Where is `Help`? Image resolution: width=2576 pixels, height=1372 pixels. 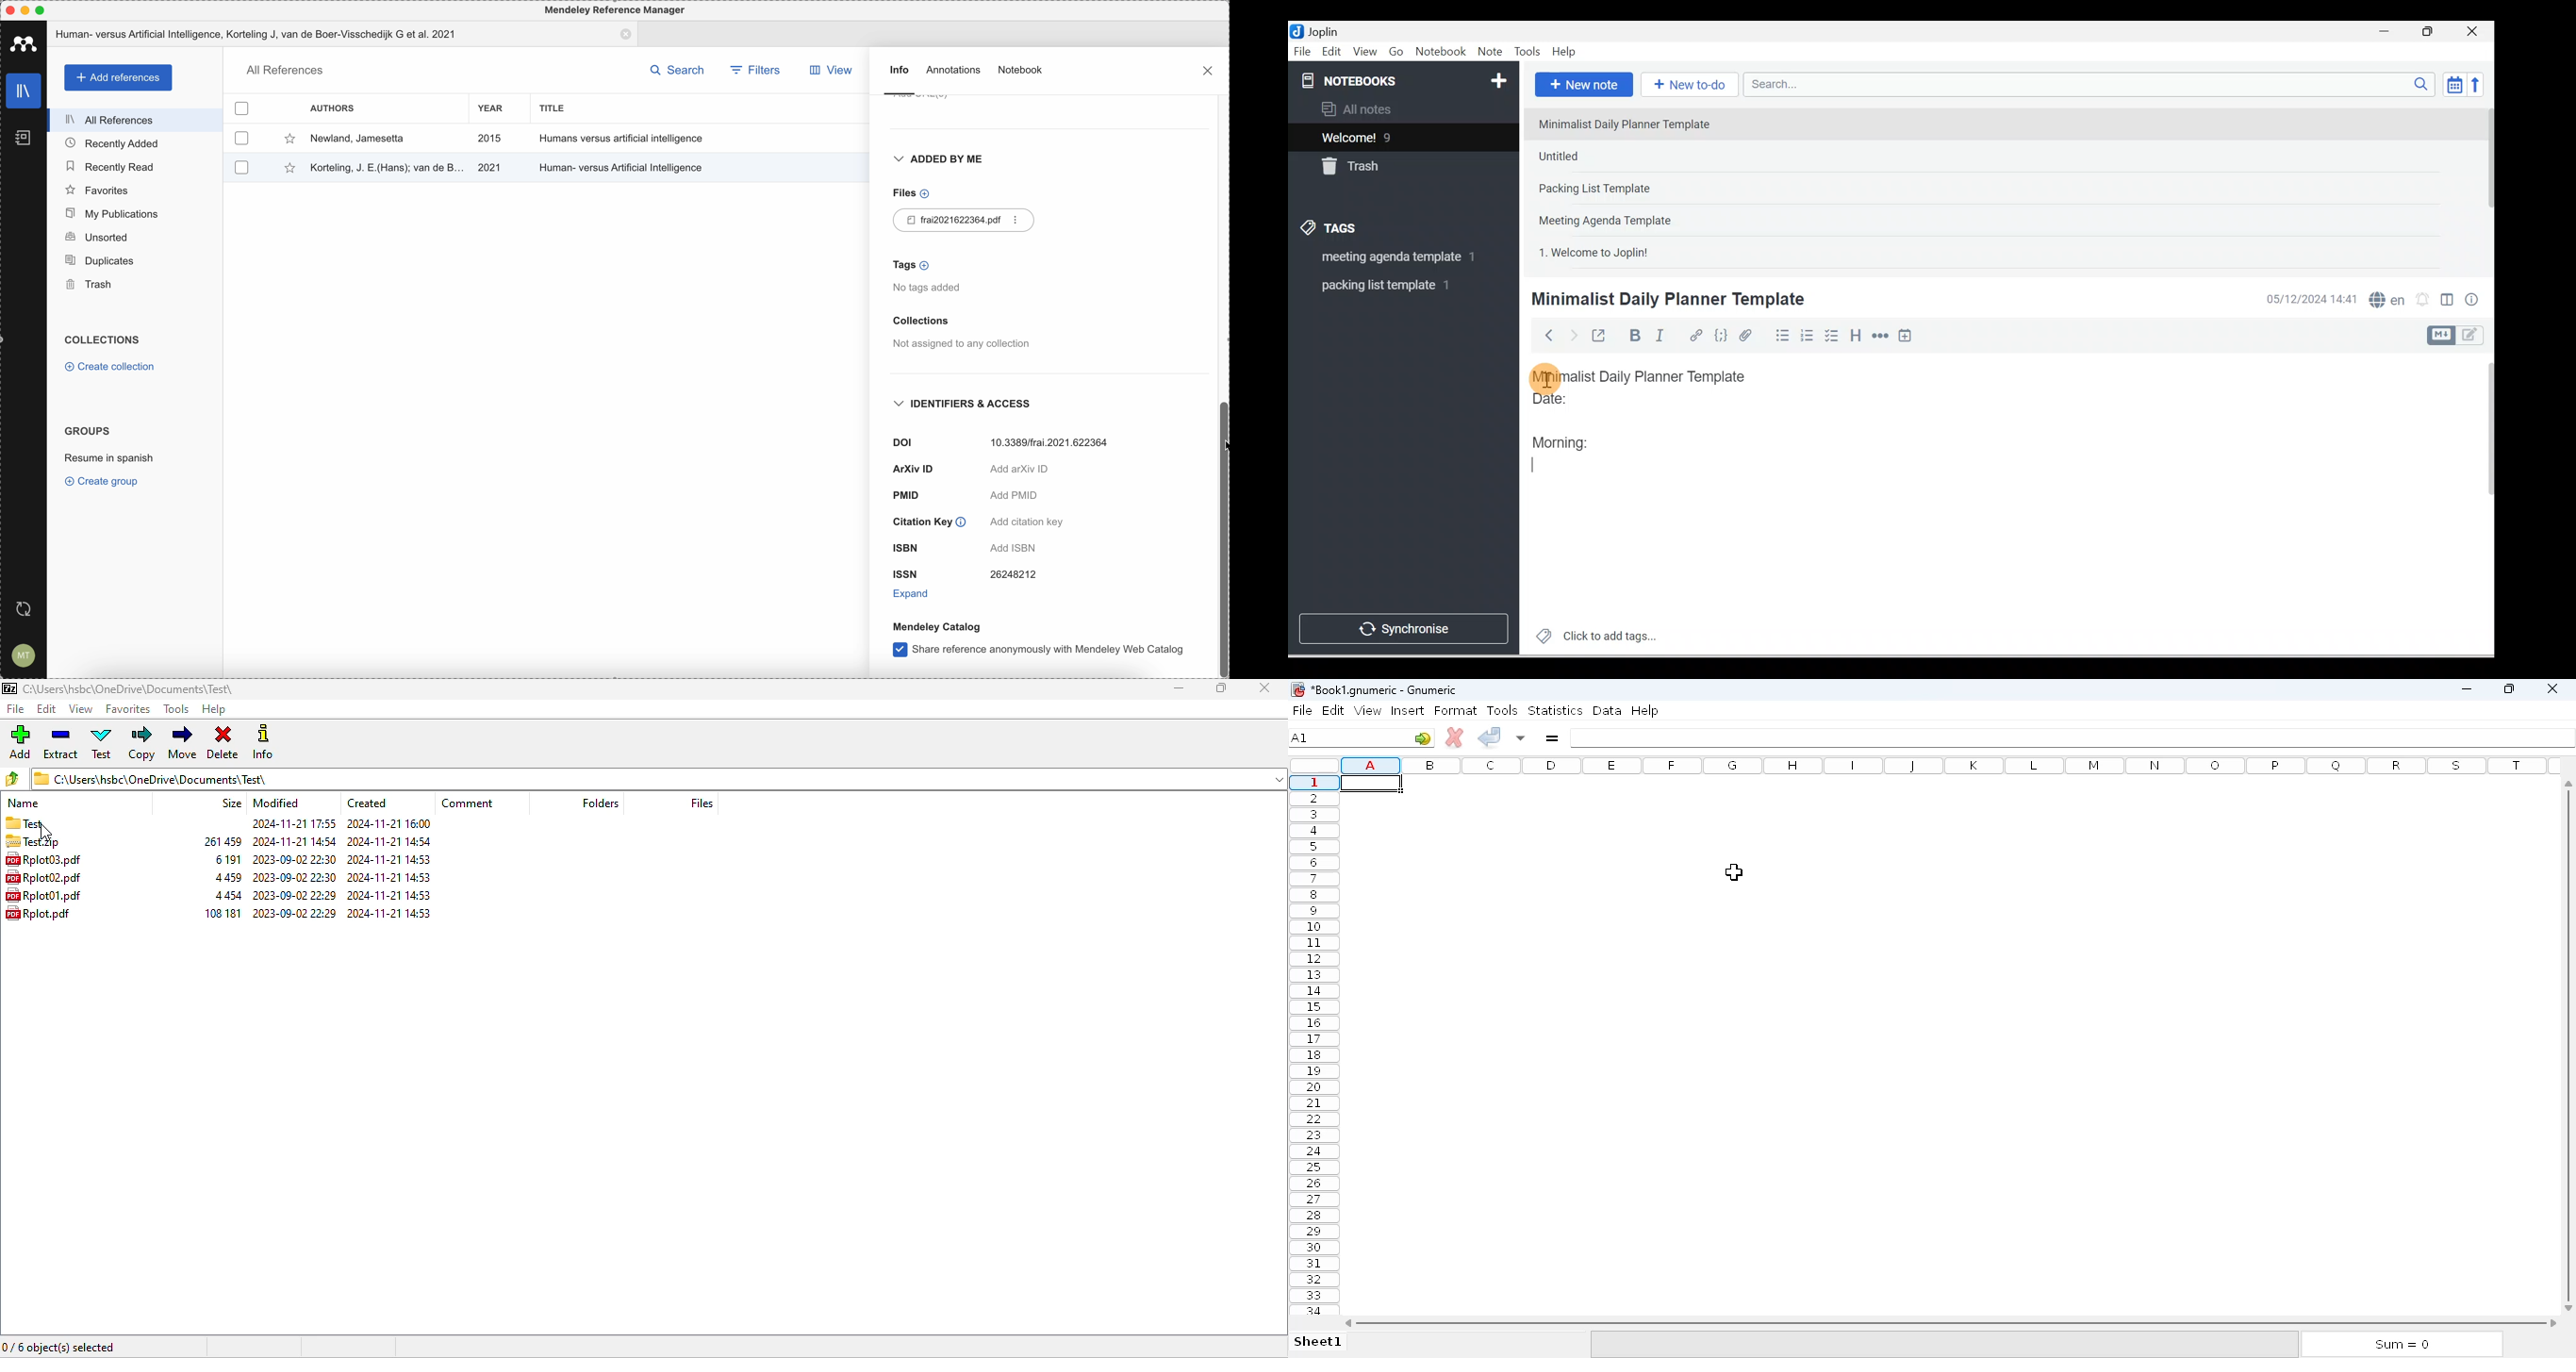
Help is located at coordinates (1565, 52).